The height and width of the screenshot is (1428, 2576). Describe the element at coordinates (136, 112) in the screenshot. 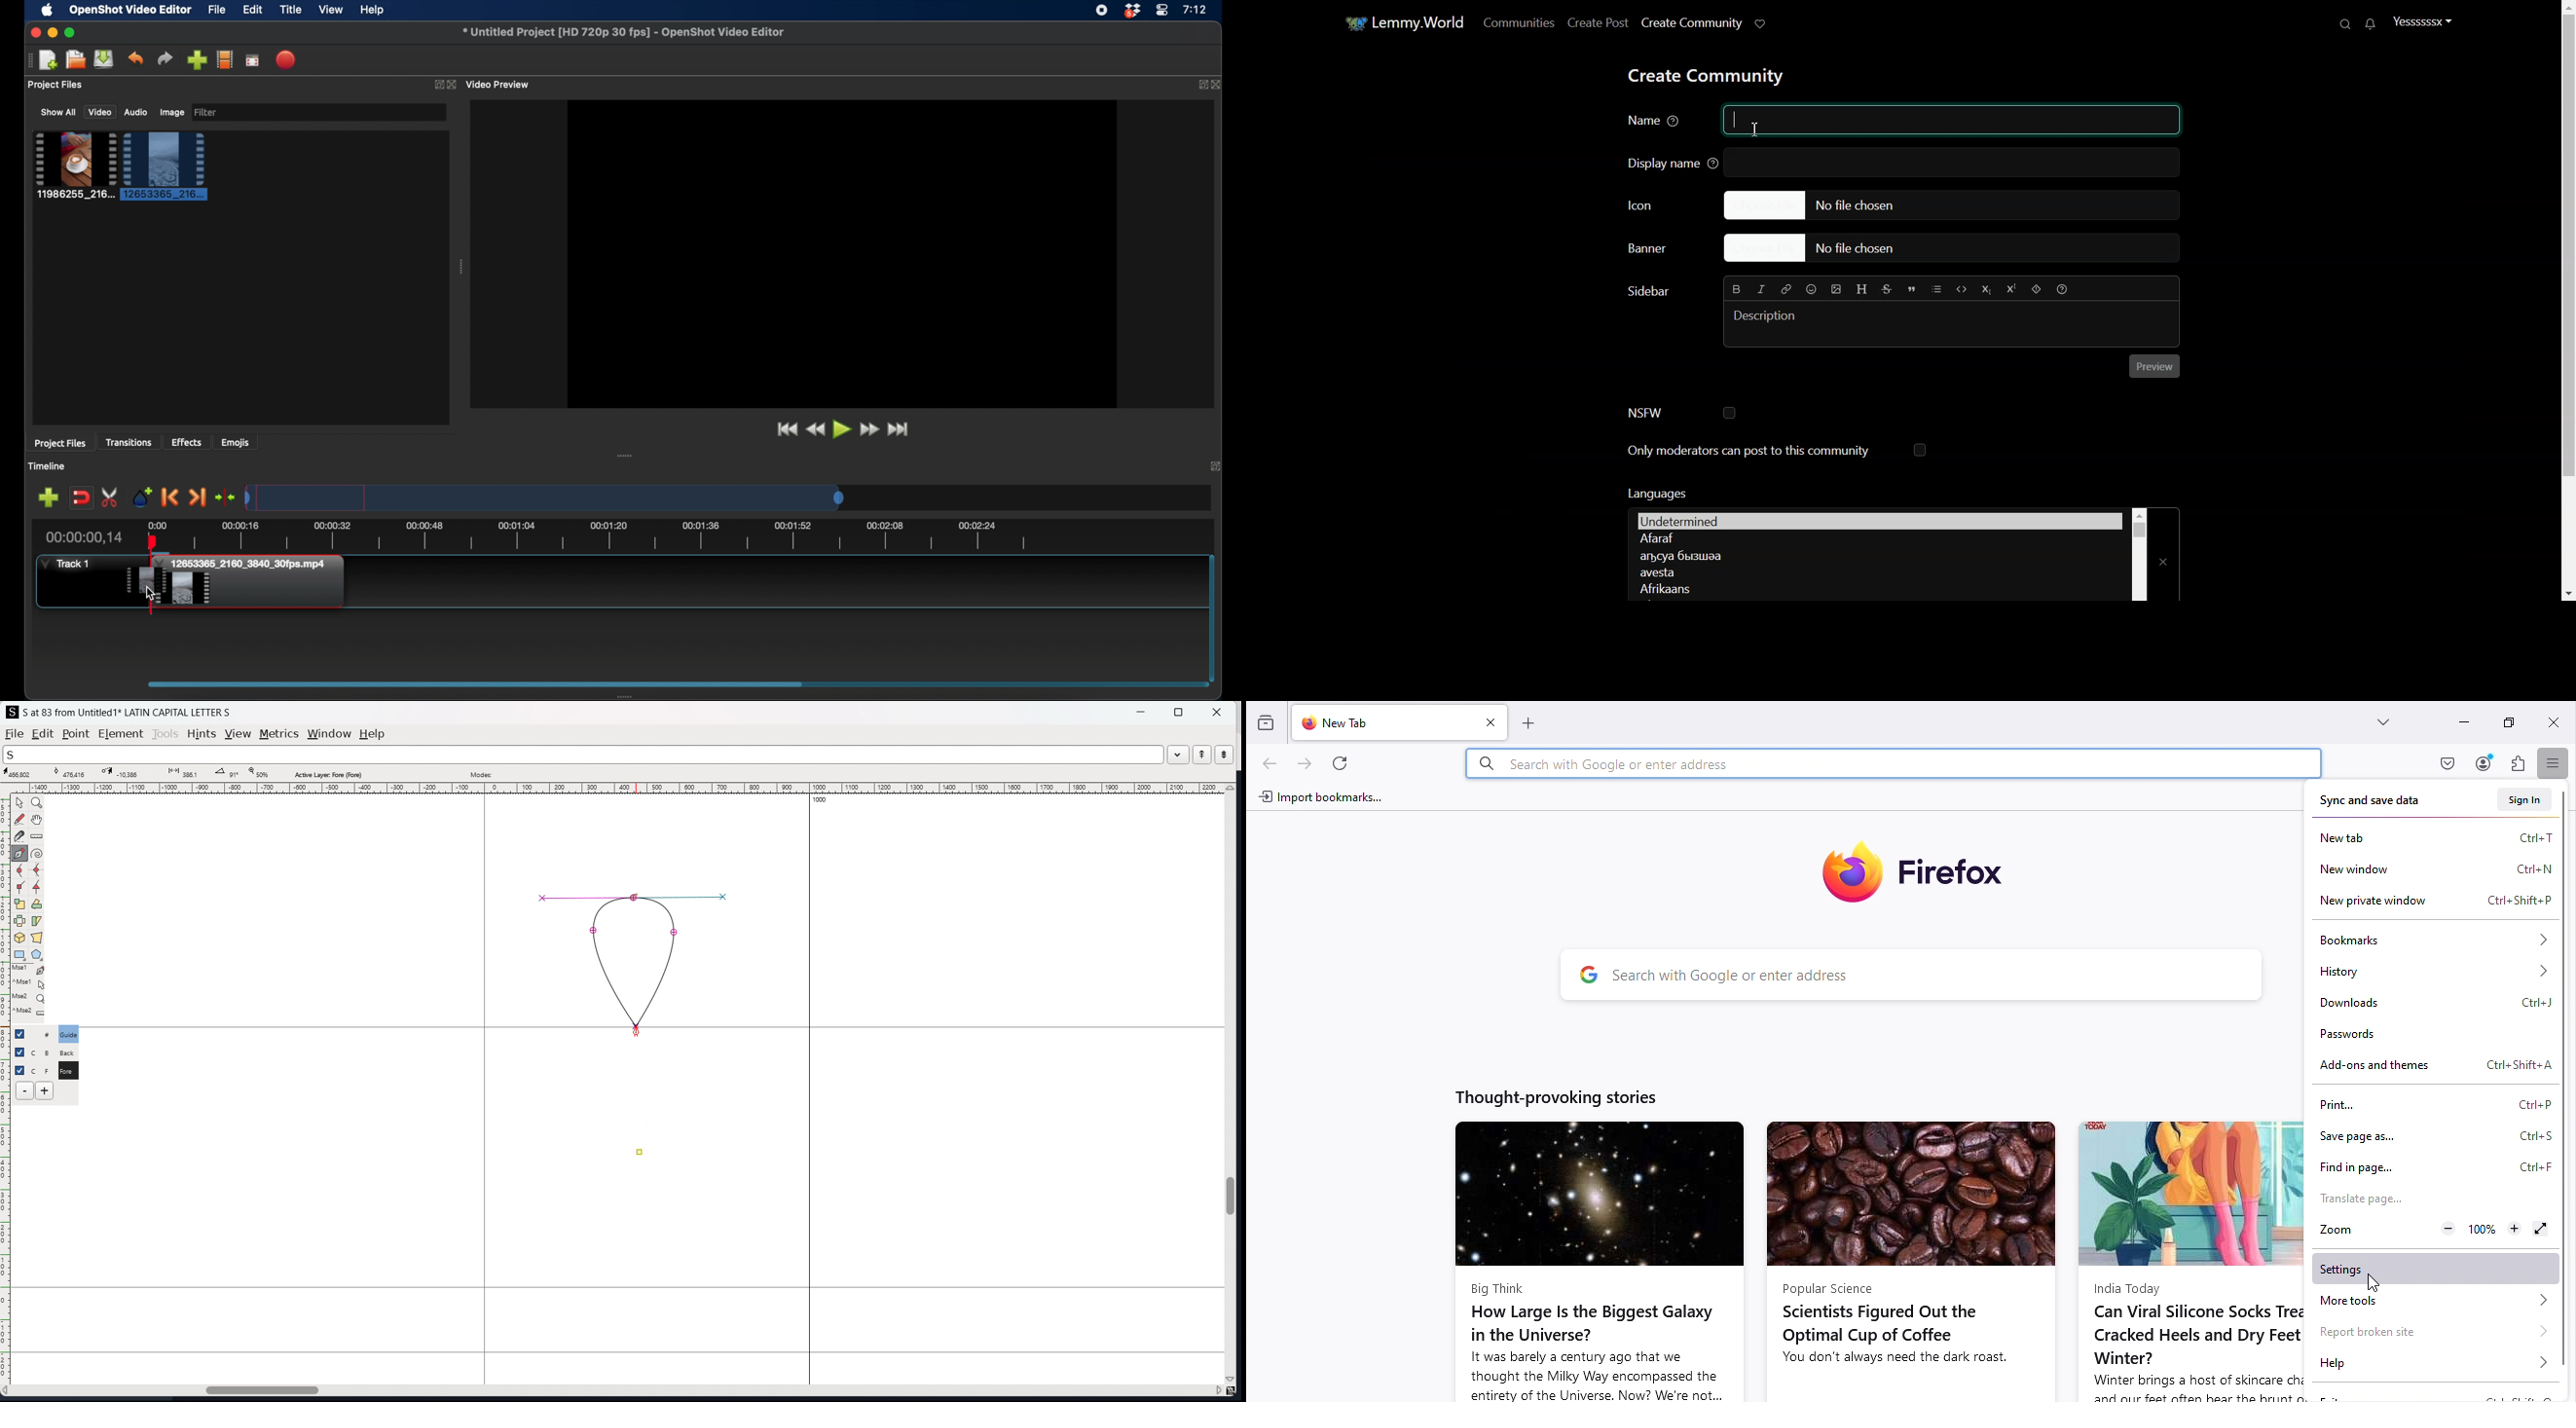

I see `audio` at that location.